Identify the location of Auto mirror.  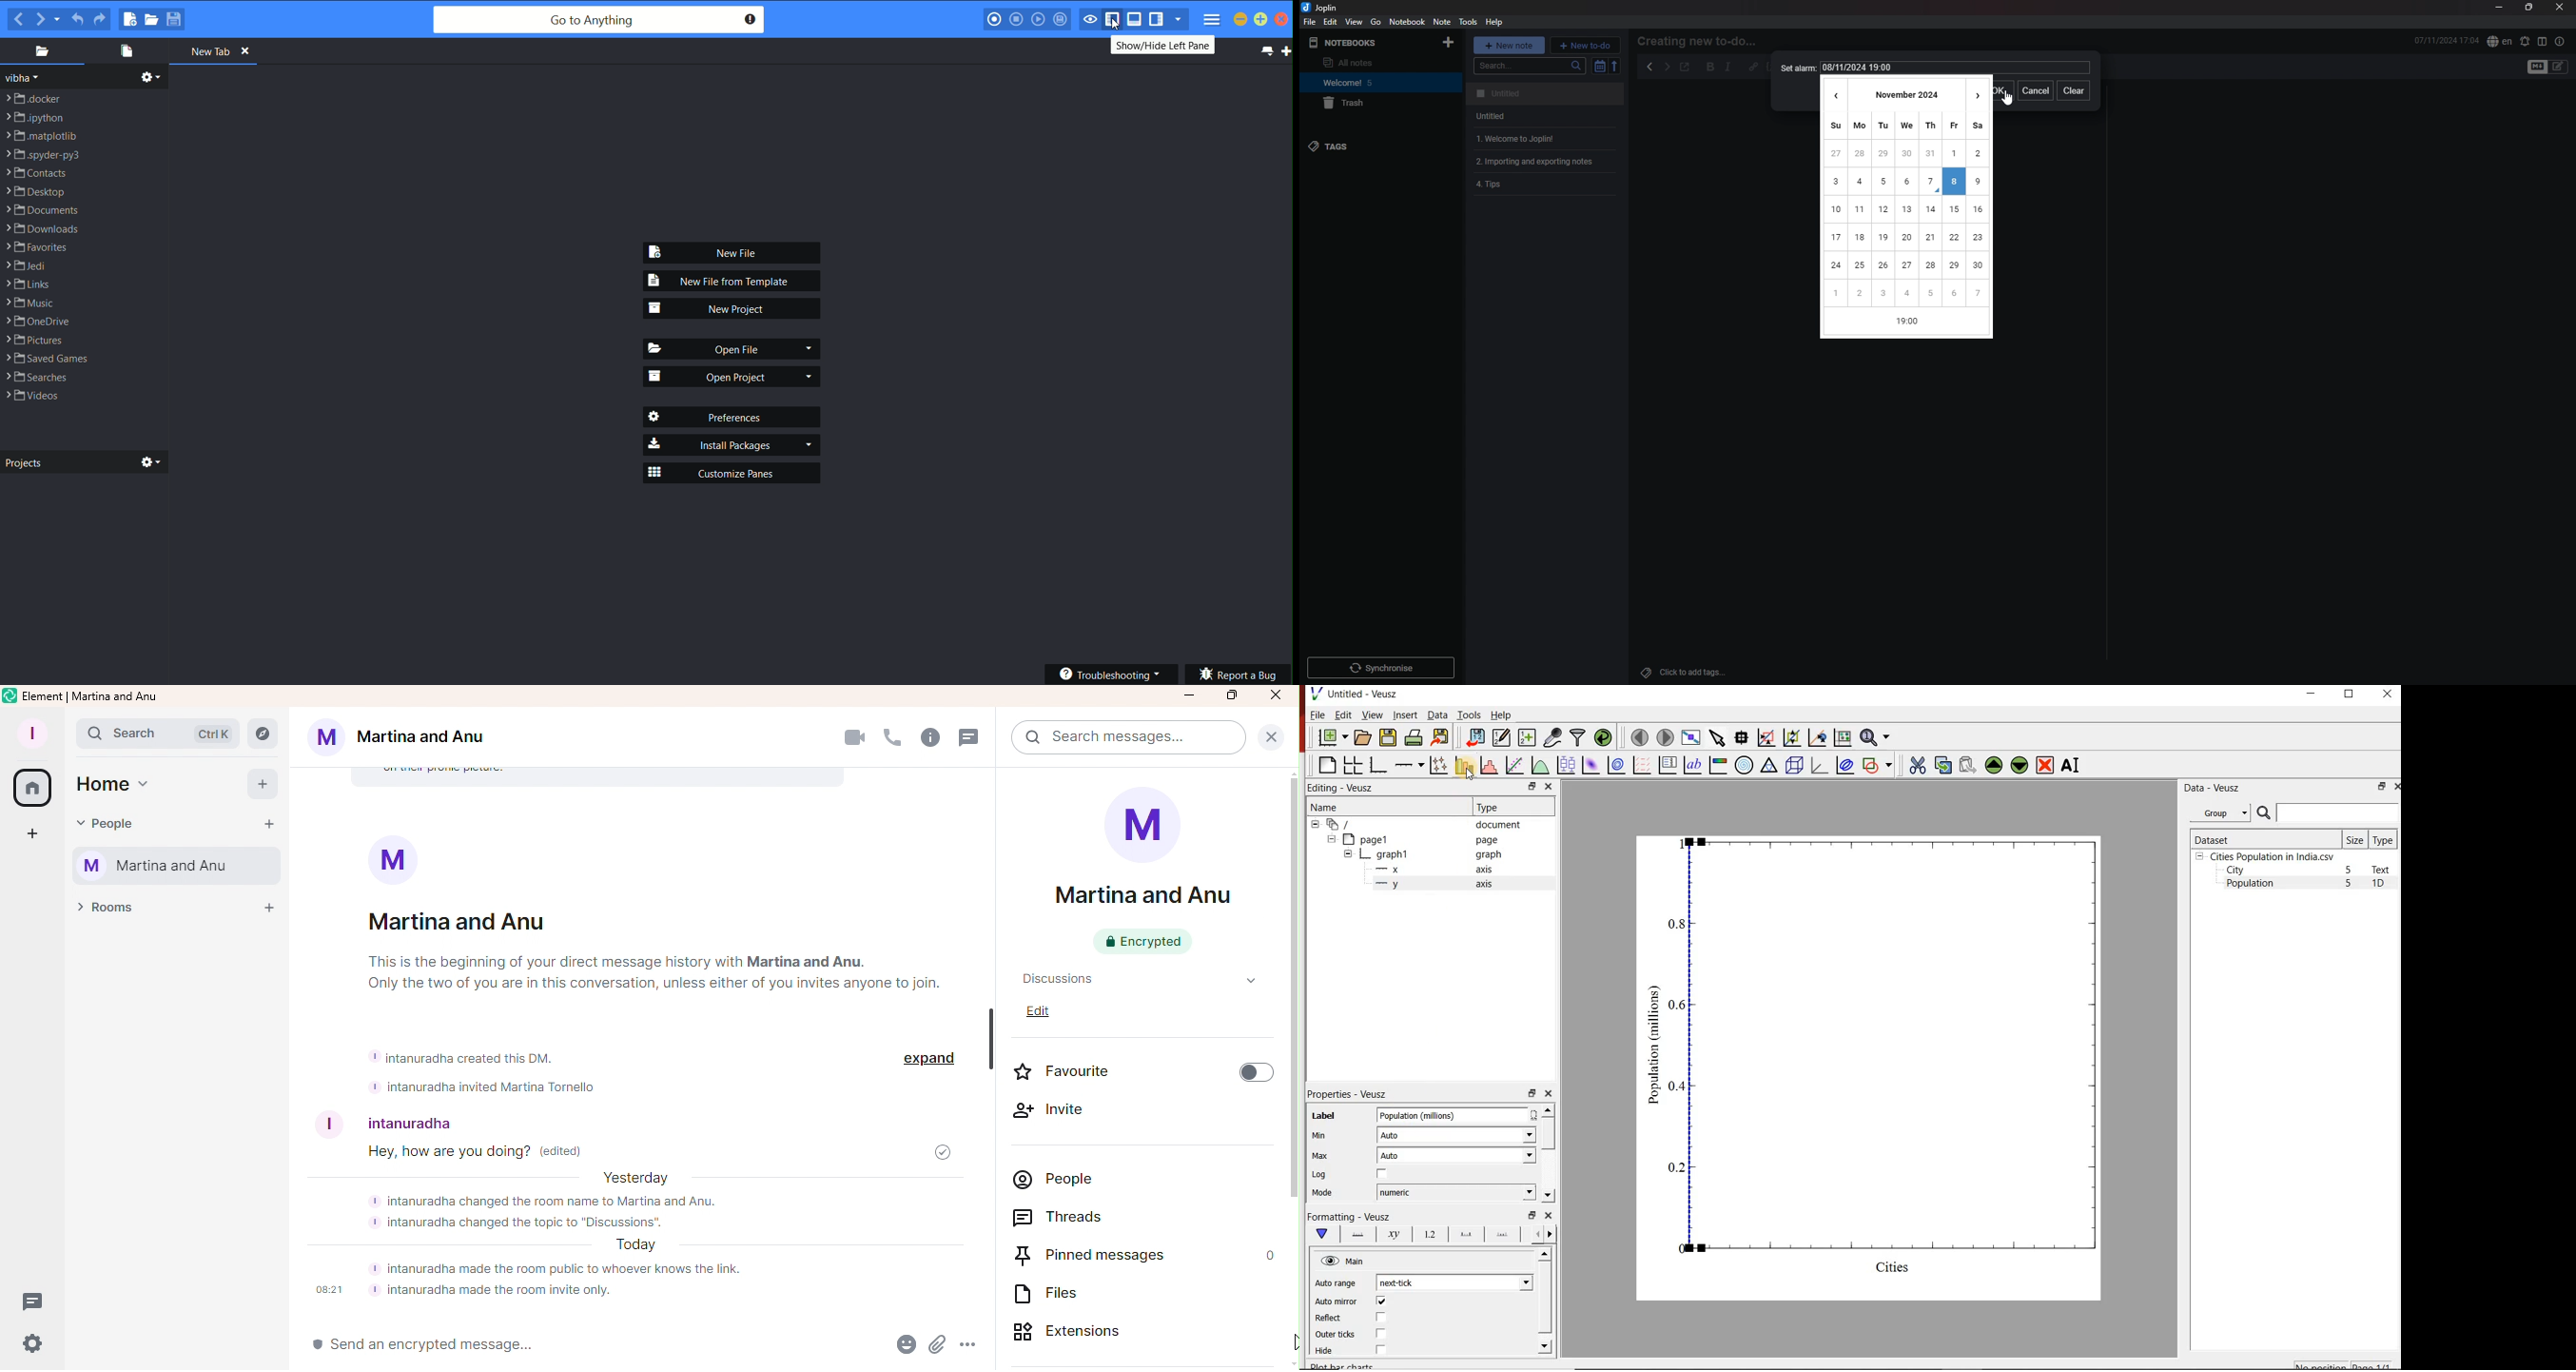
(1337, 1300).